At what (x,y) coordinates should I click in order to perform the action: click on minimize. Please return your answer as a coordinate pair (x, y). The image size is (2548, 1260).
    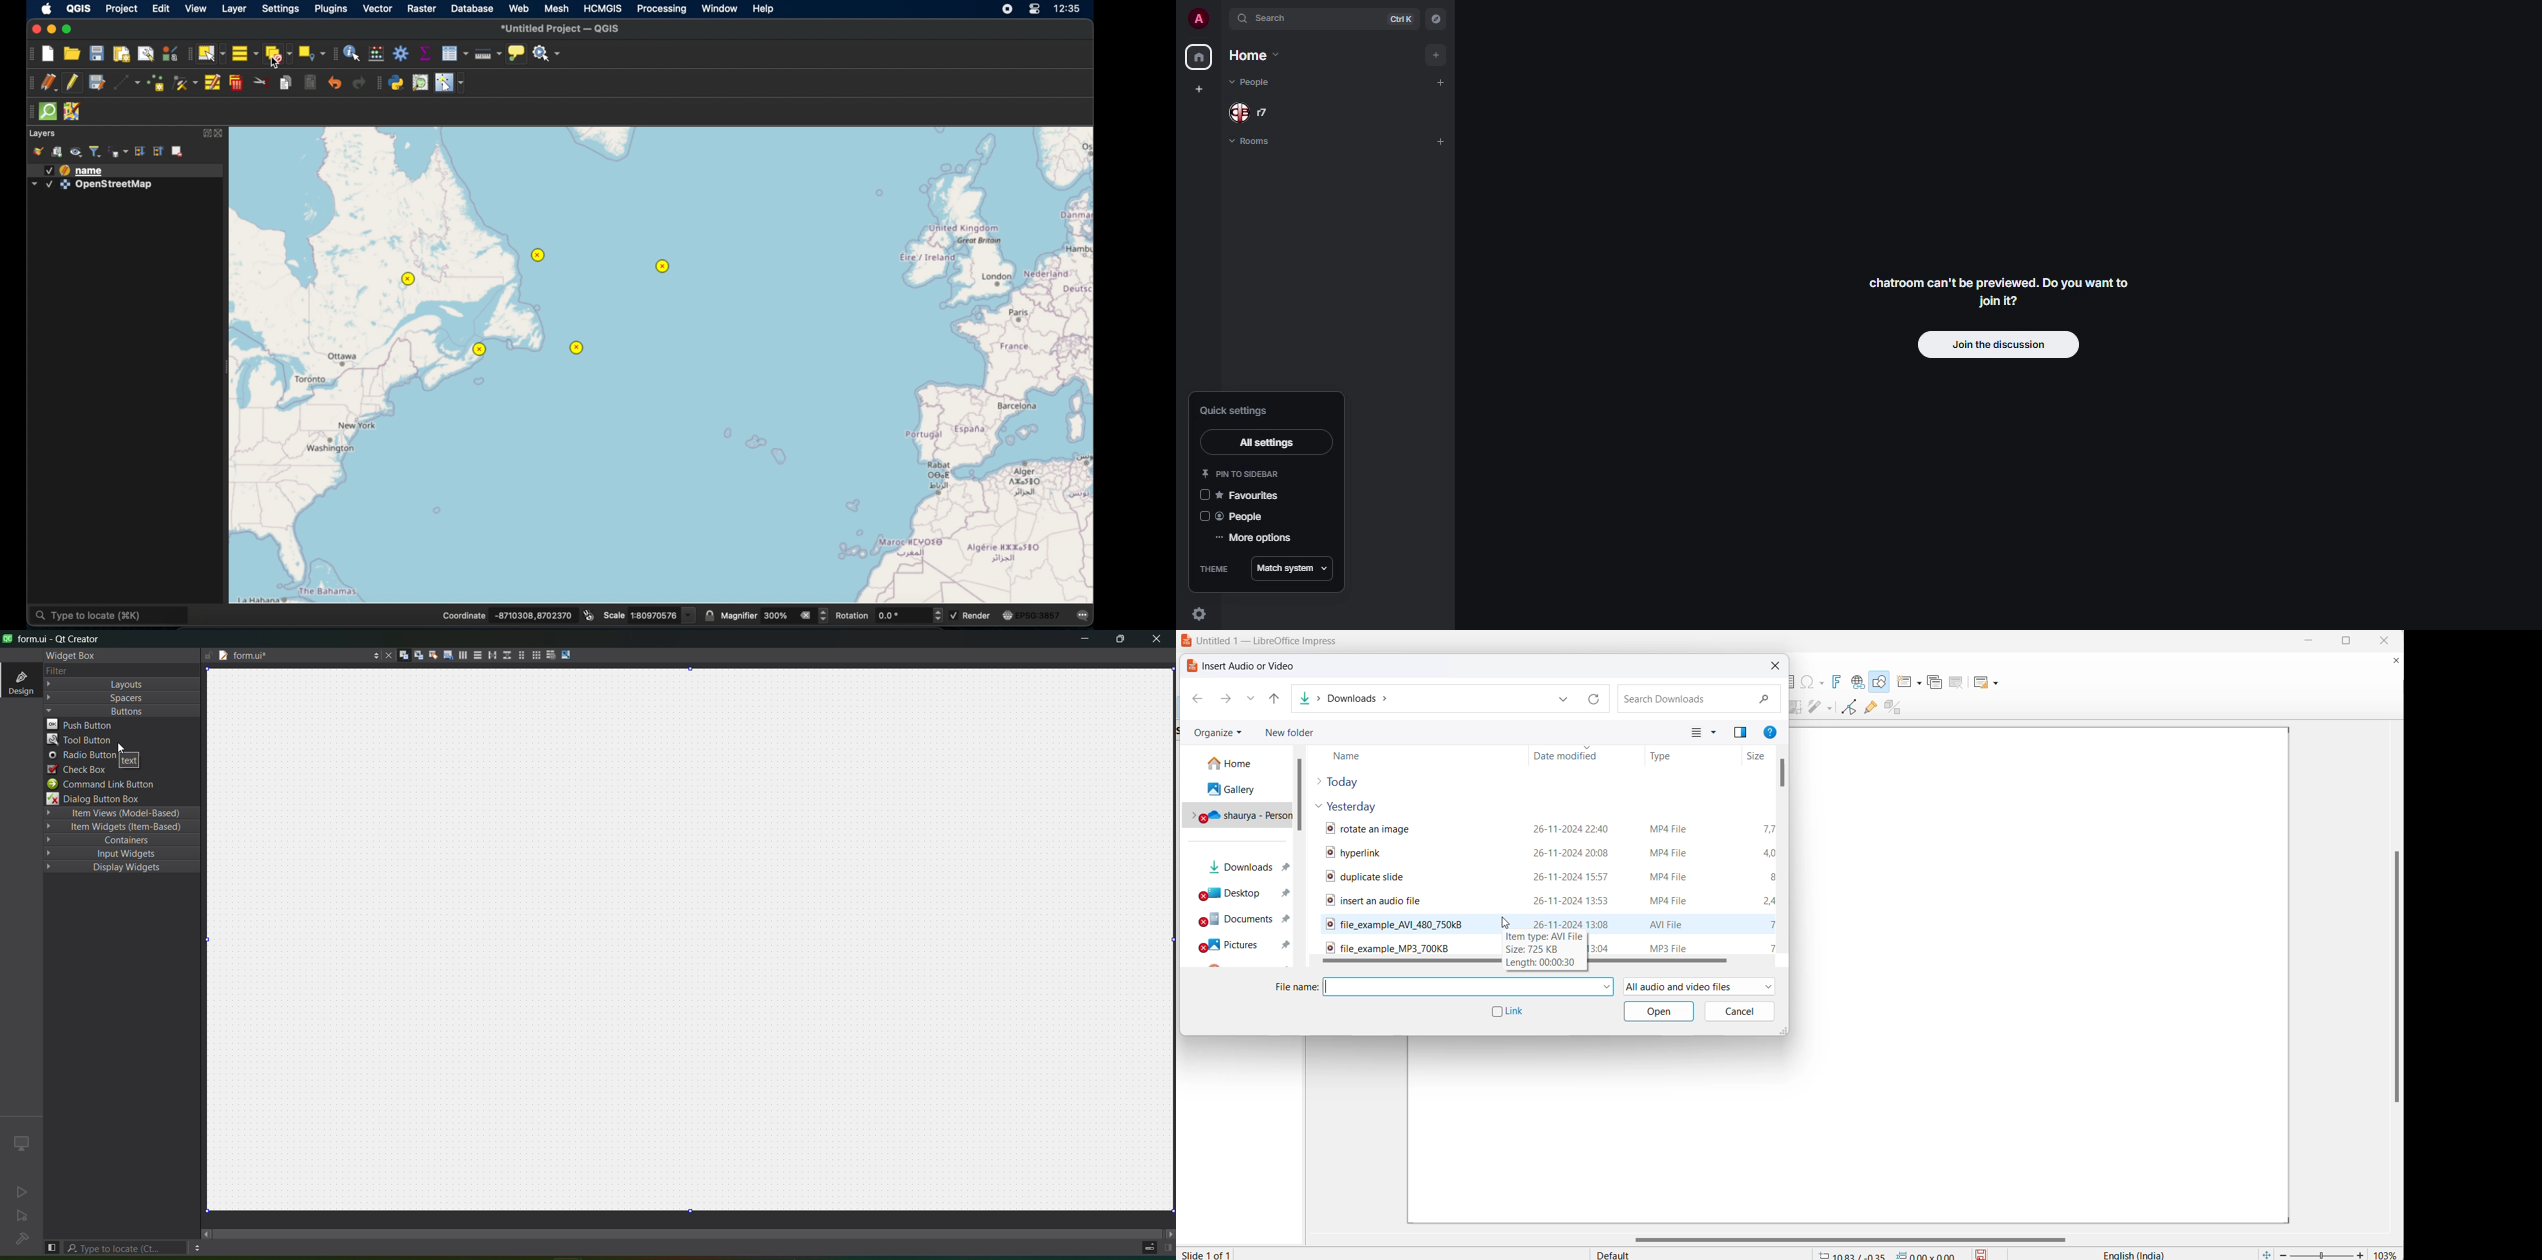
    Looking at the image, I should click on (52, 30).